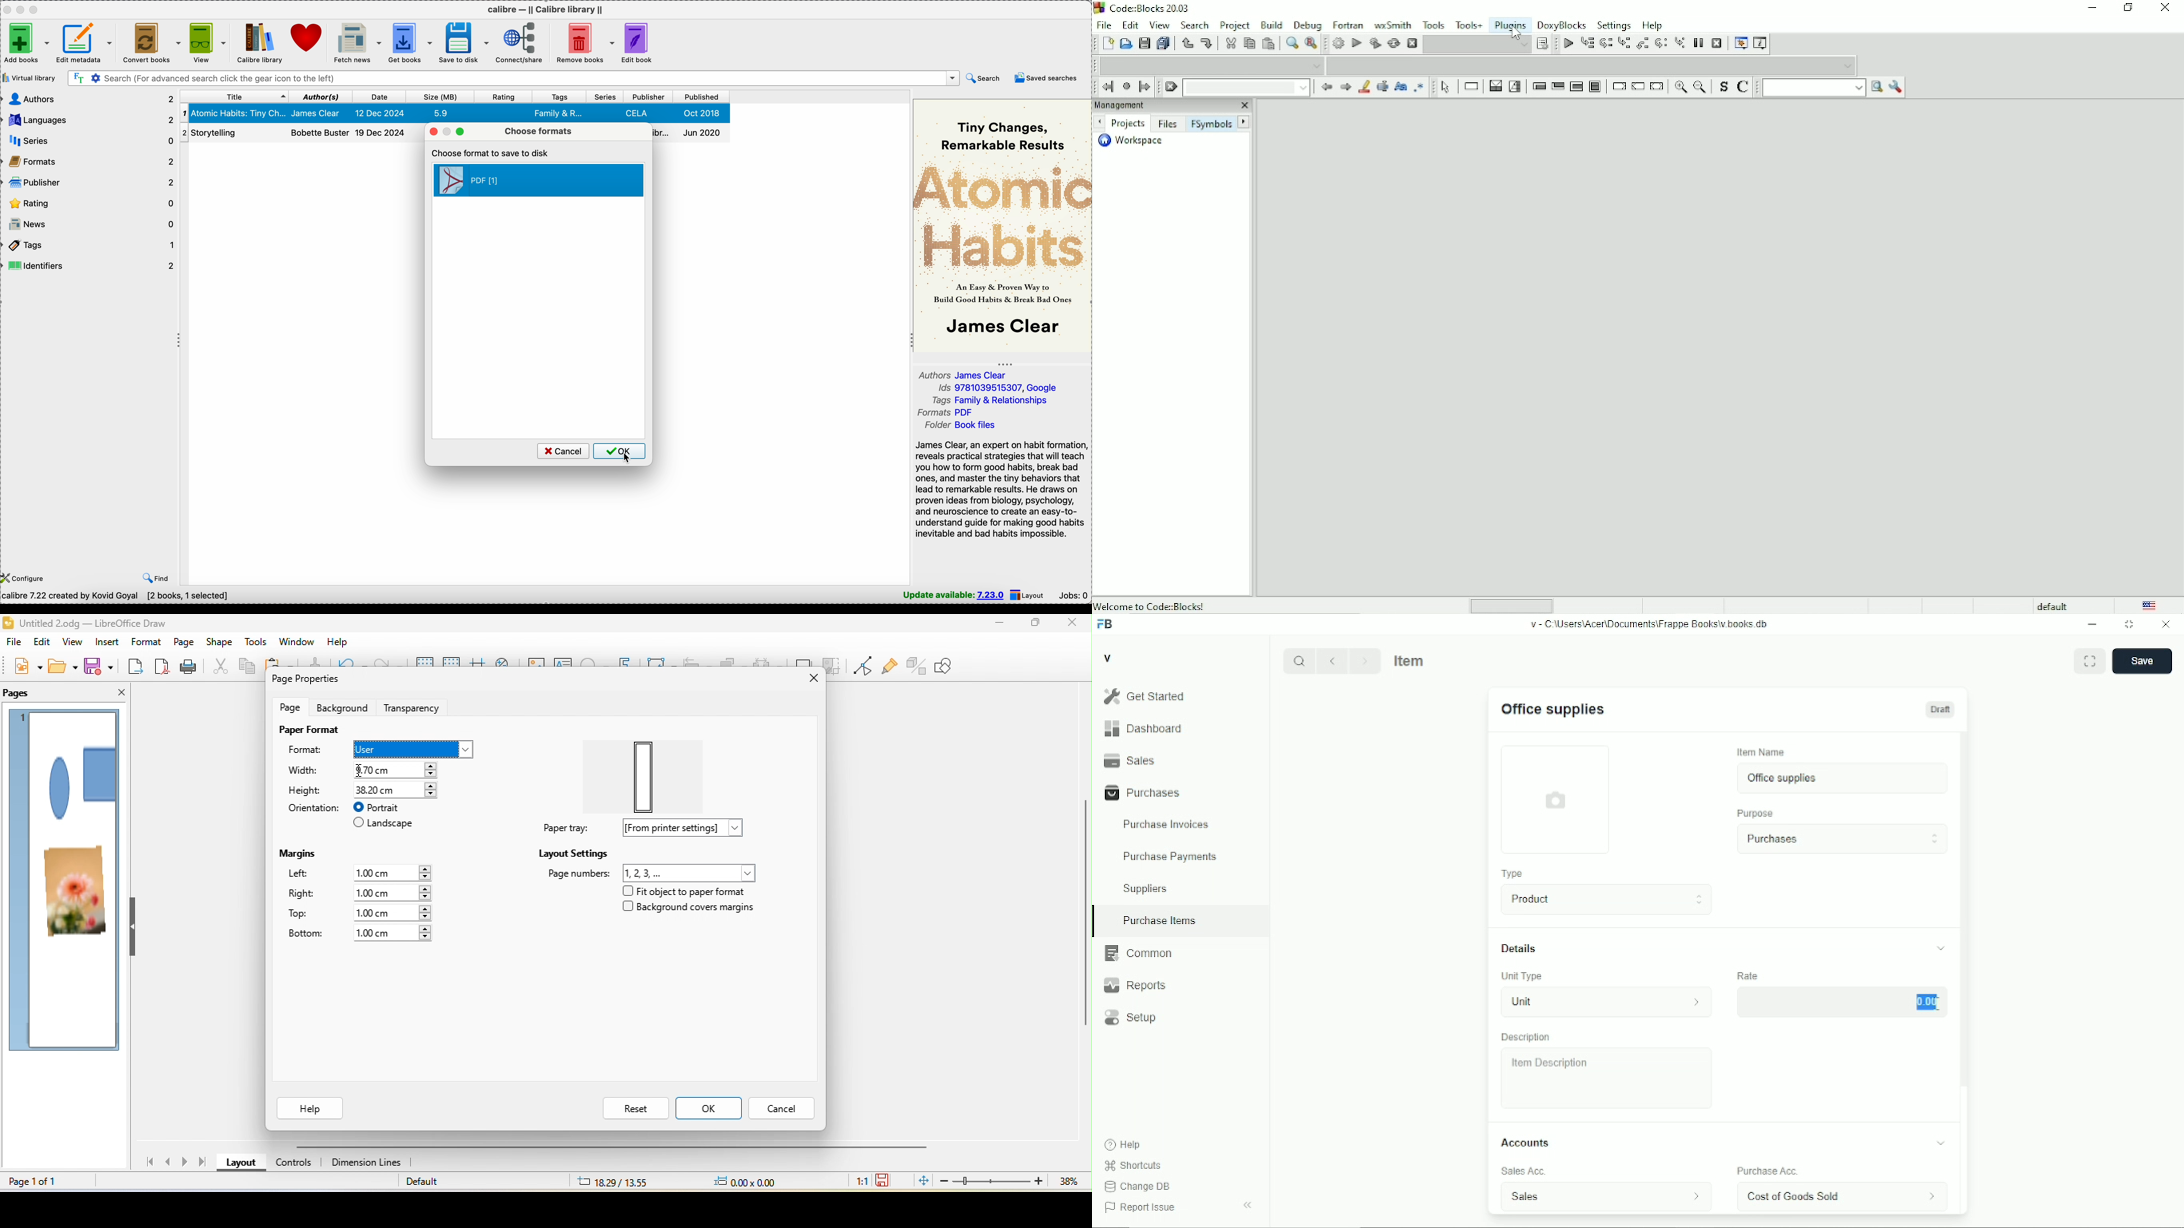 The image size is (2184, 1232). I want to click on v-C:\Users\Acer\Documents\Frappe books\v.books.db, so click(1650, 624).